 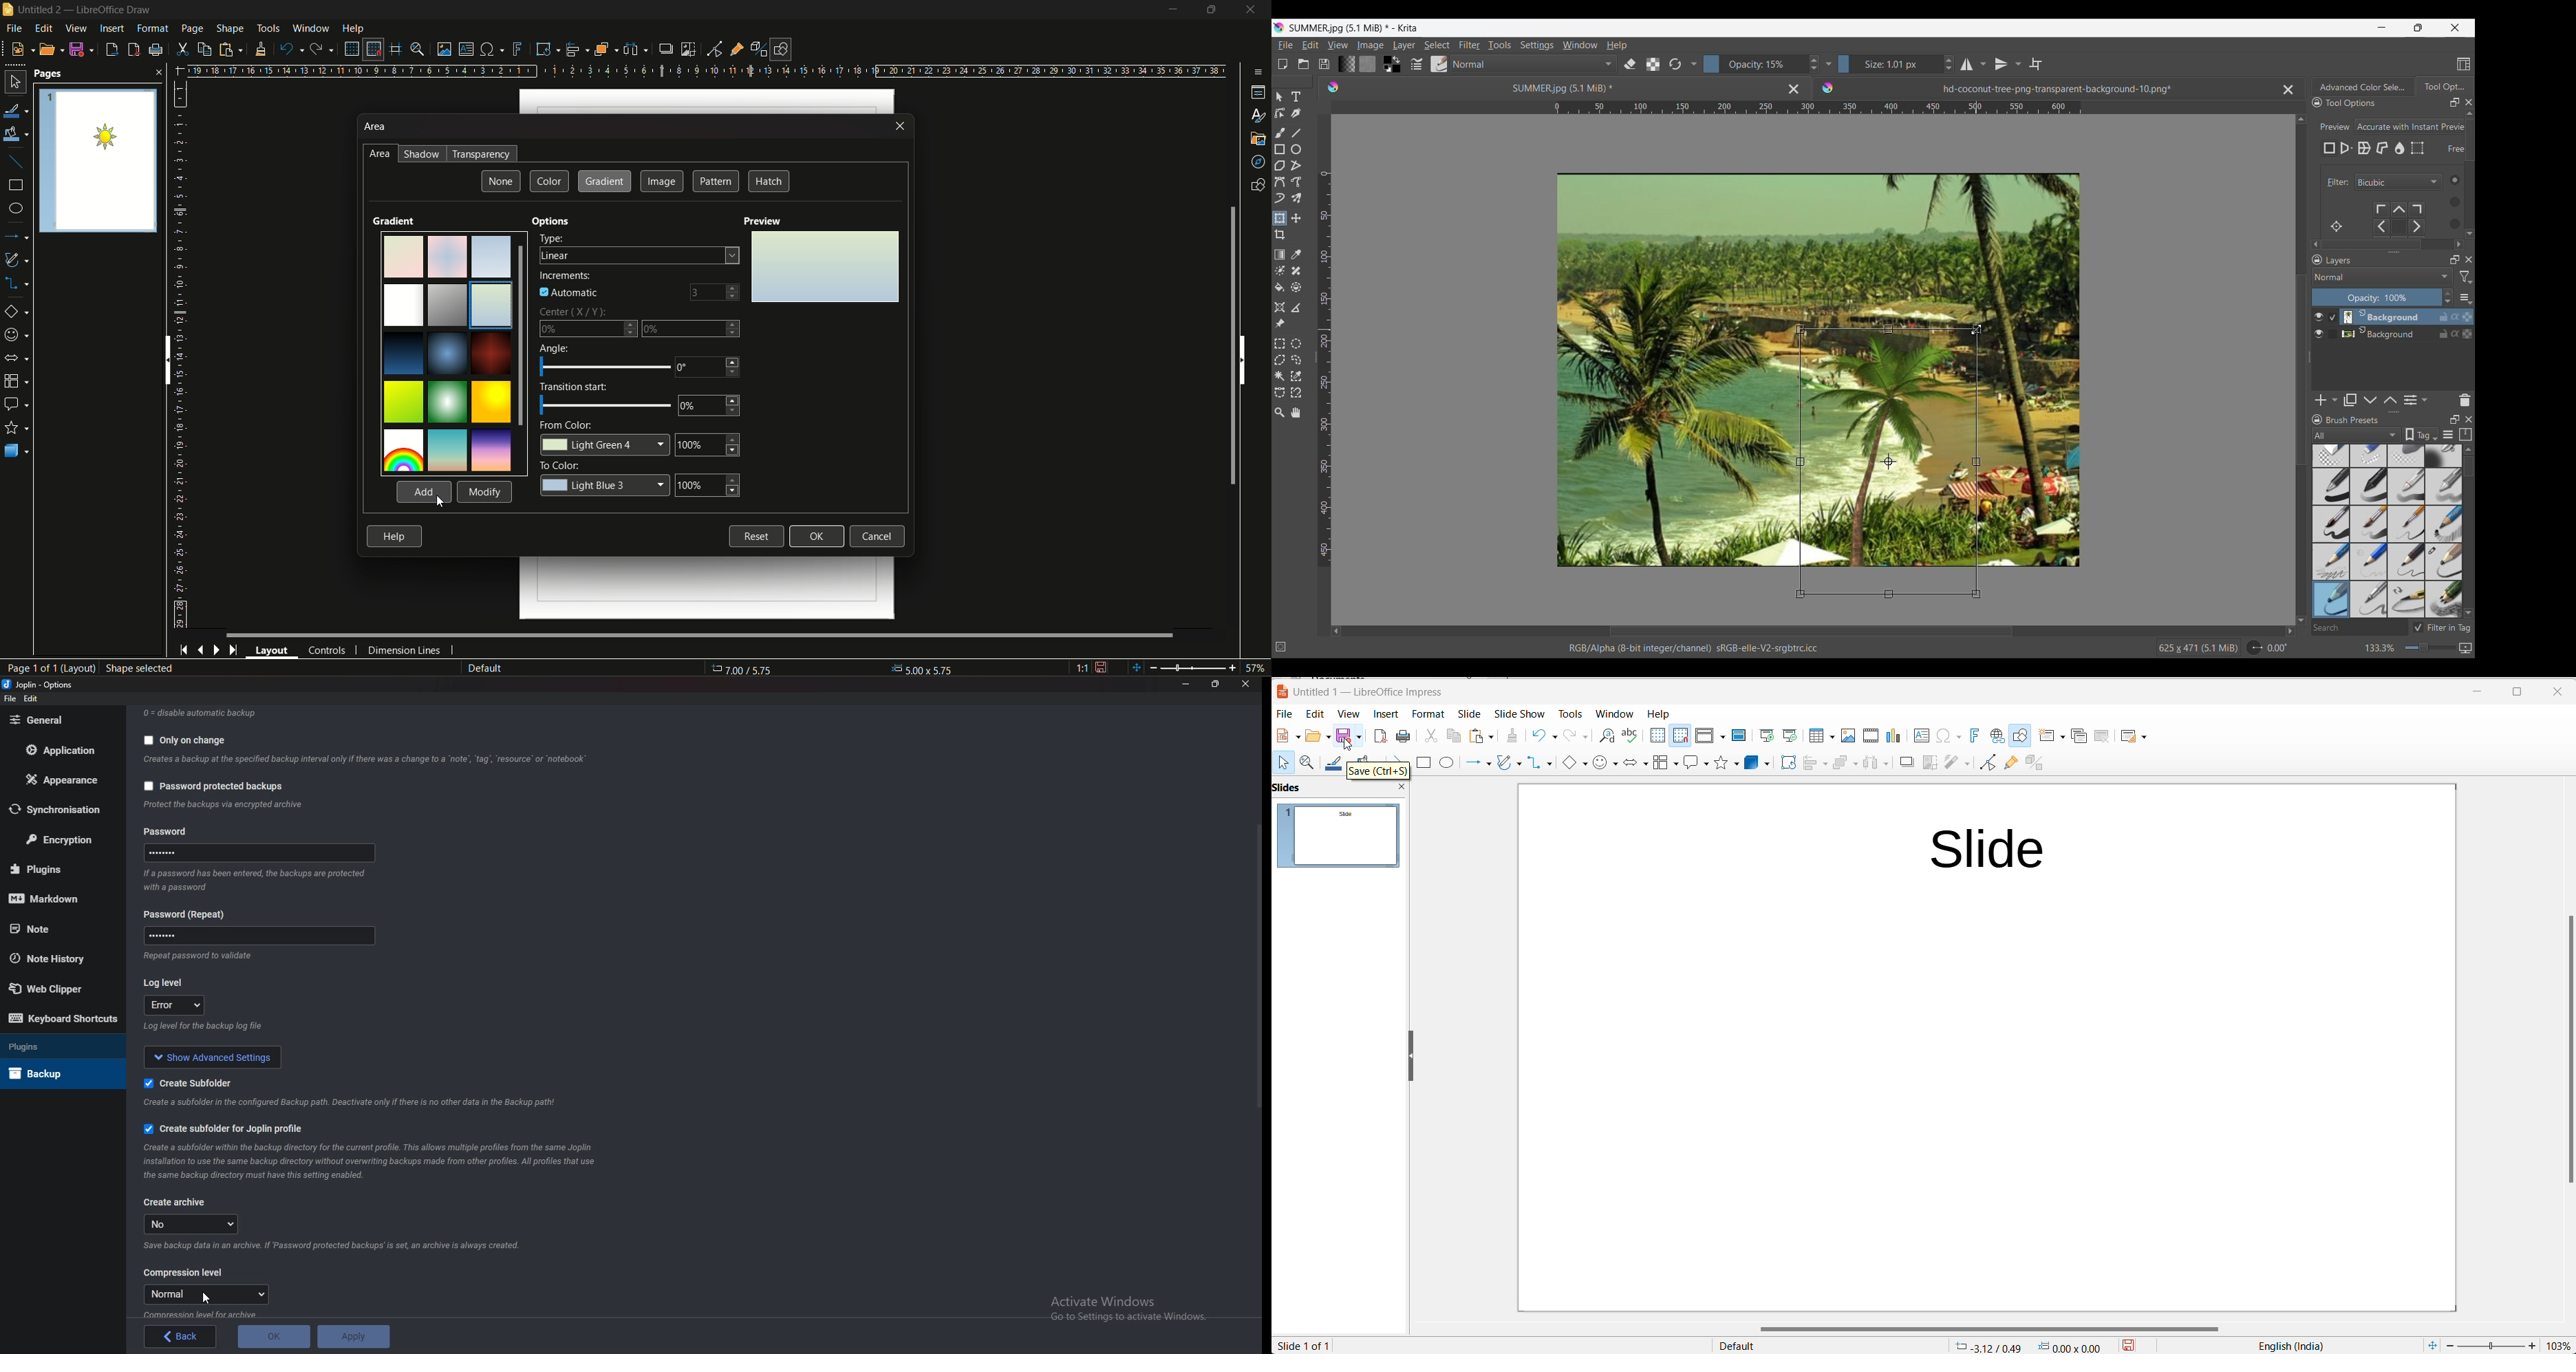 I want to click on Settings, so click(x=1537, y=45).